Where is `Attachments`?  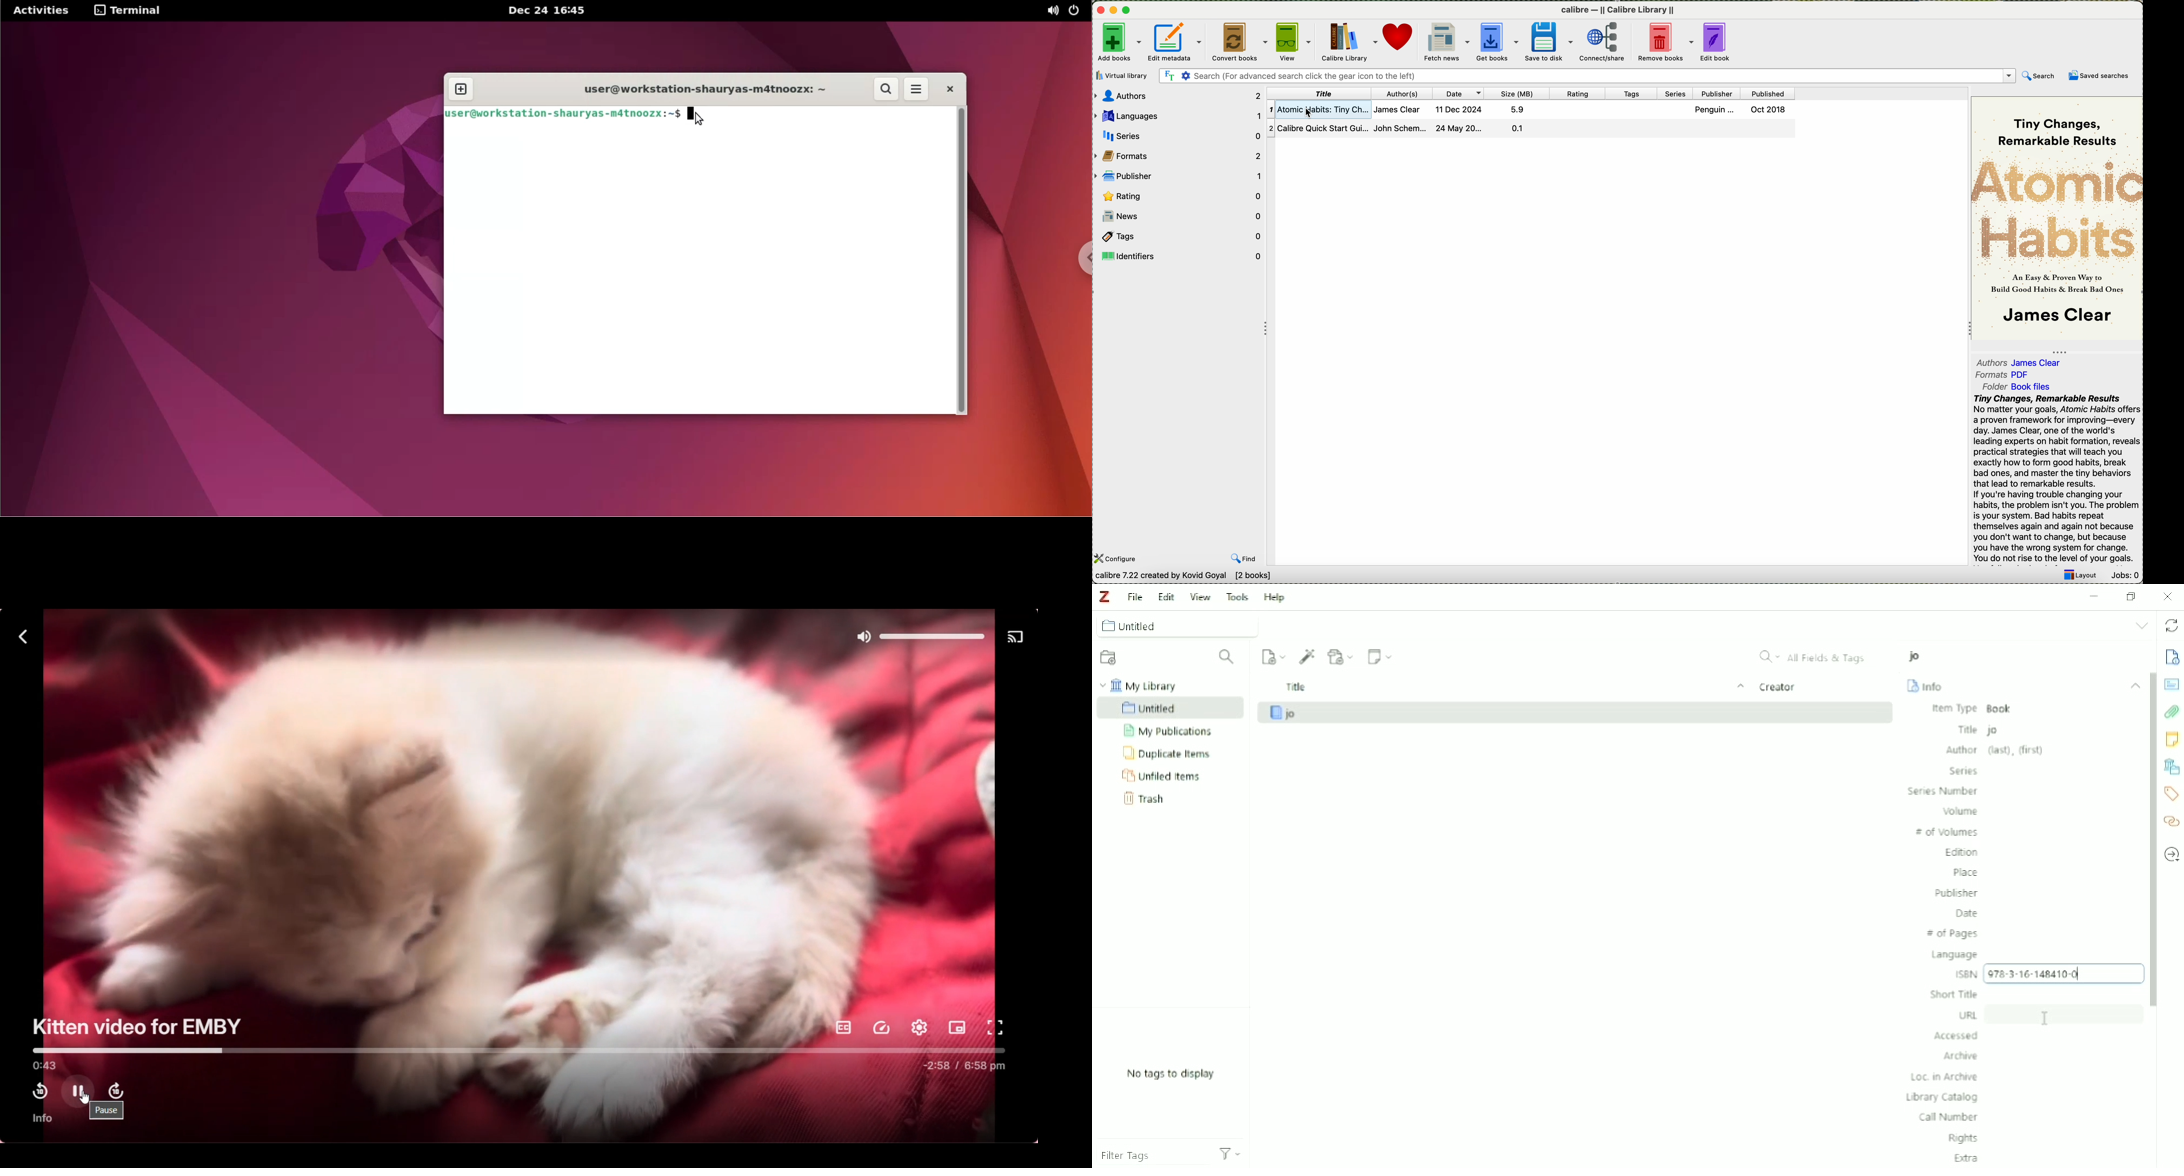
Attachments is located at coordinates (2172, 714).